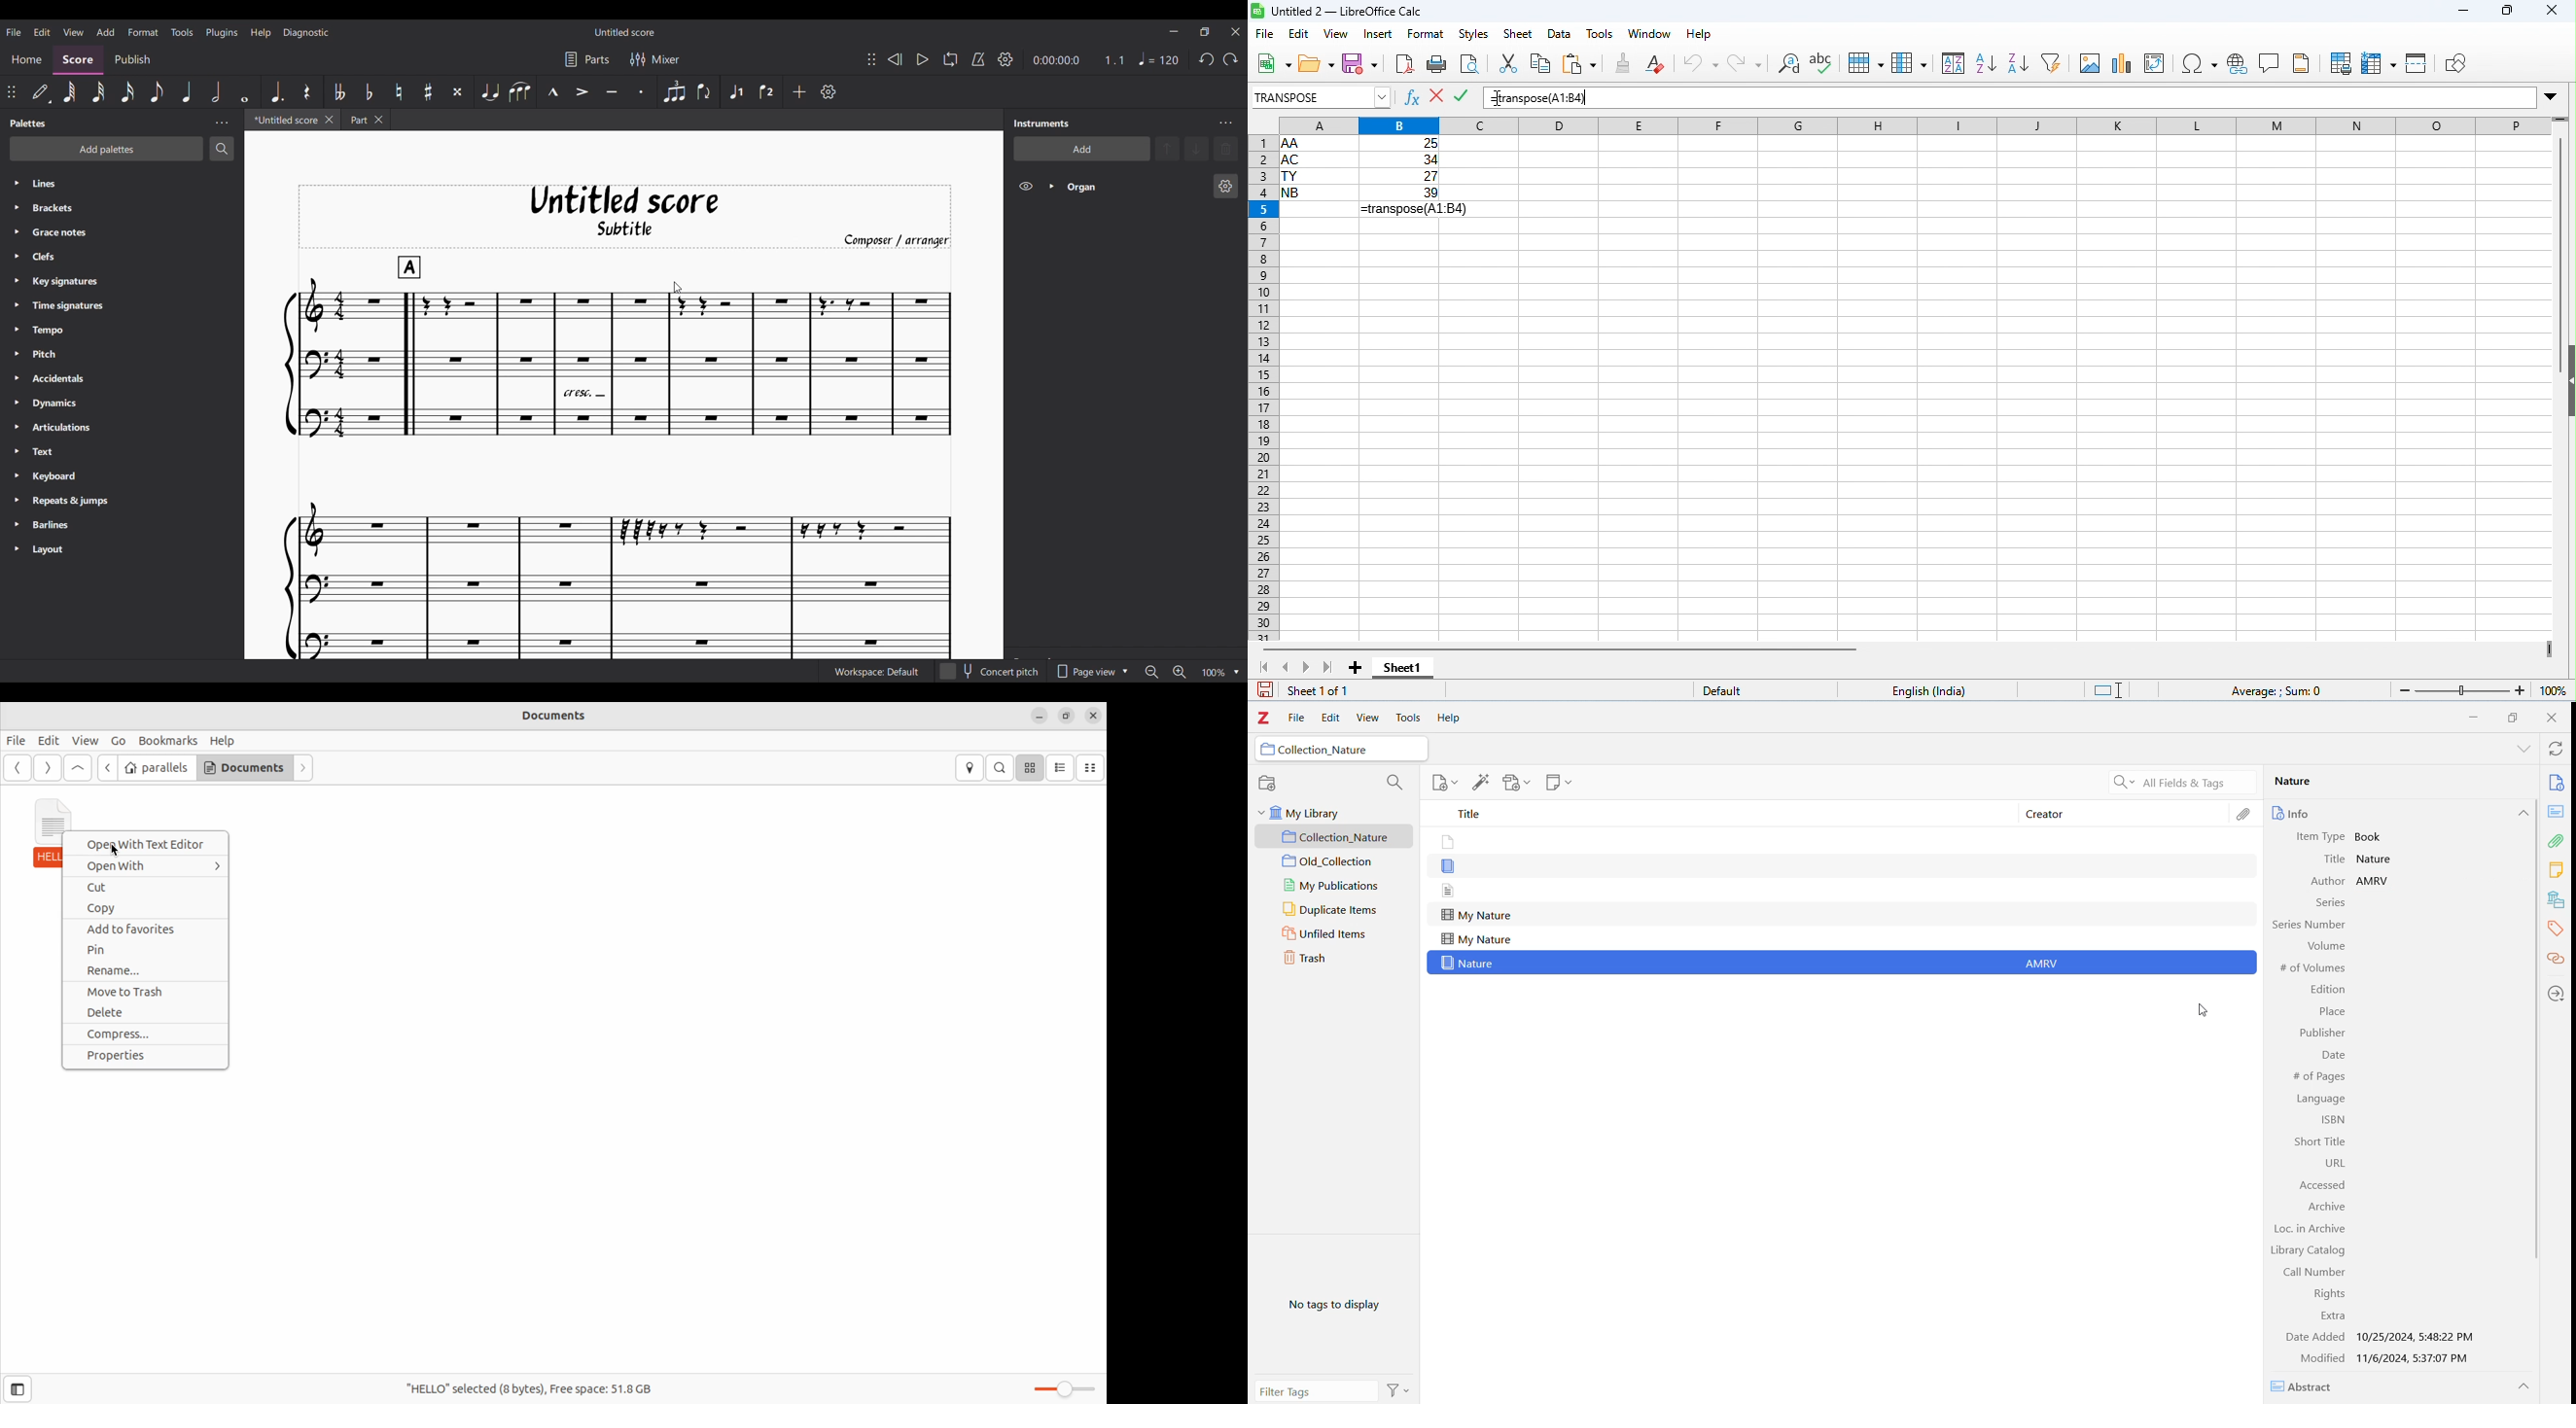 The width and height of the screenshot is (2576, 1428). Describe the element at coordinates (2379, 1357) in the screenshot. I see `Modified 11/6/2024, 5:37:07 PM` at that location.